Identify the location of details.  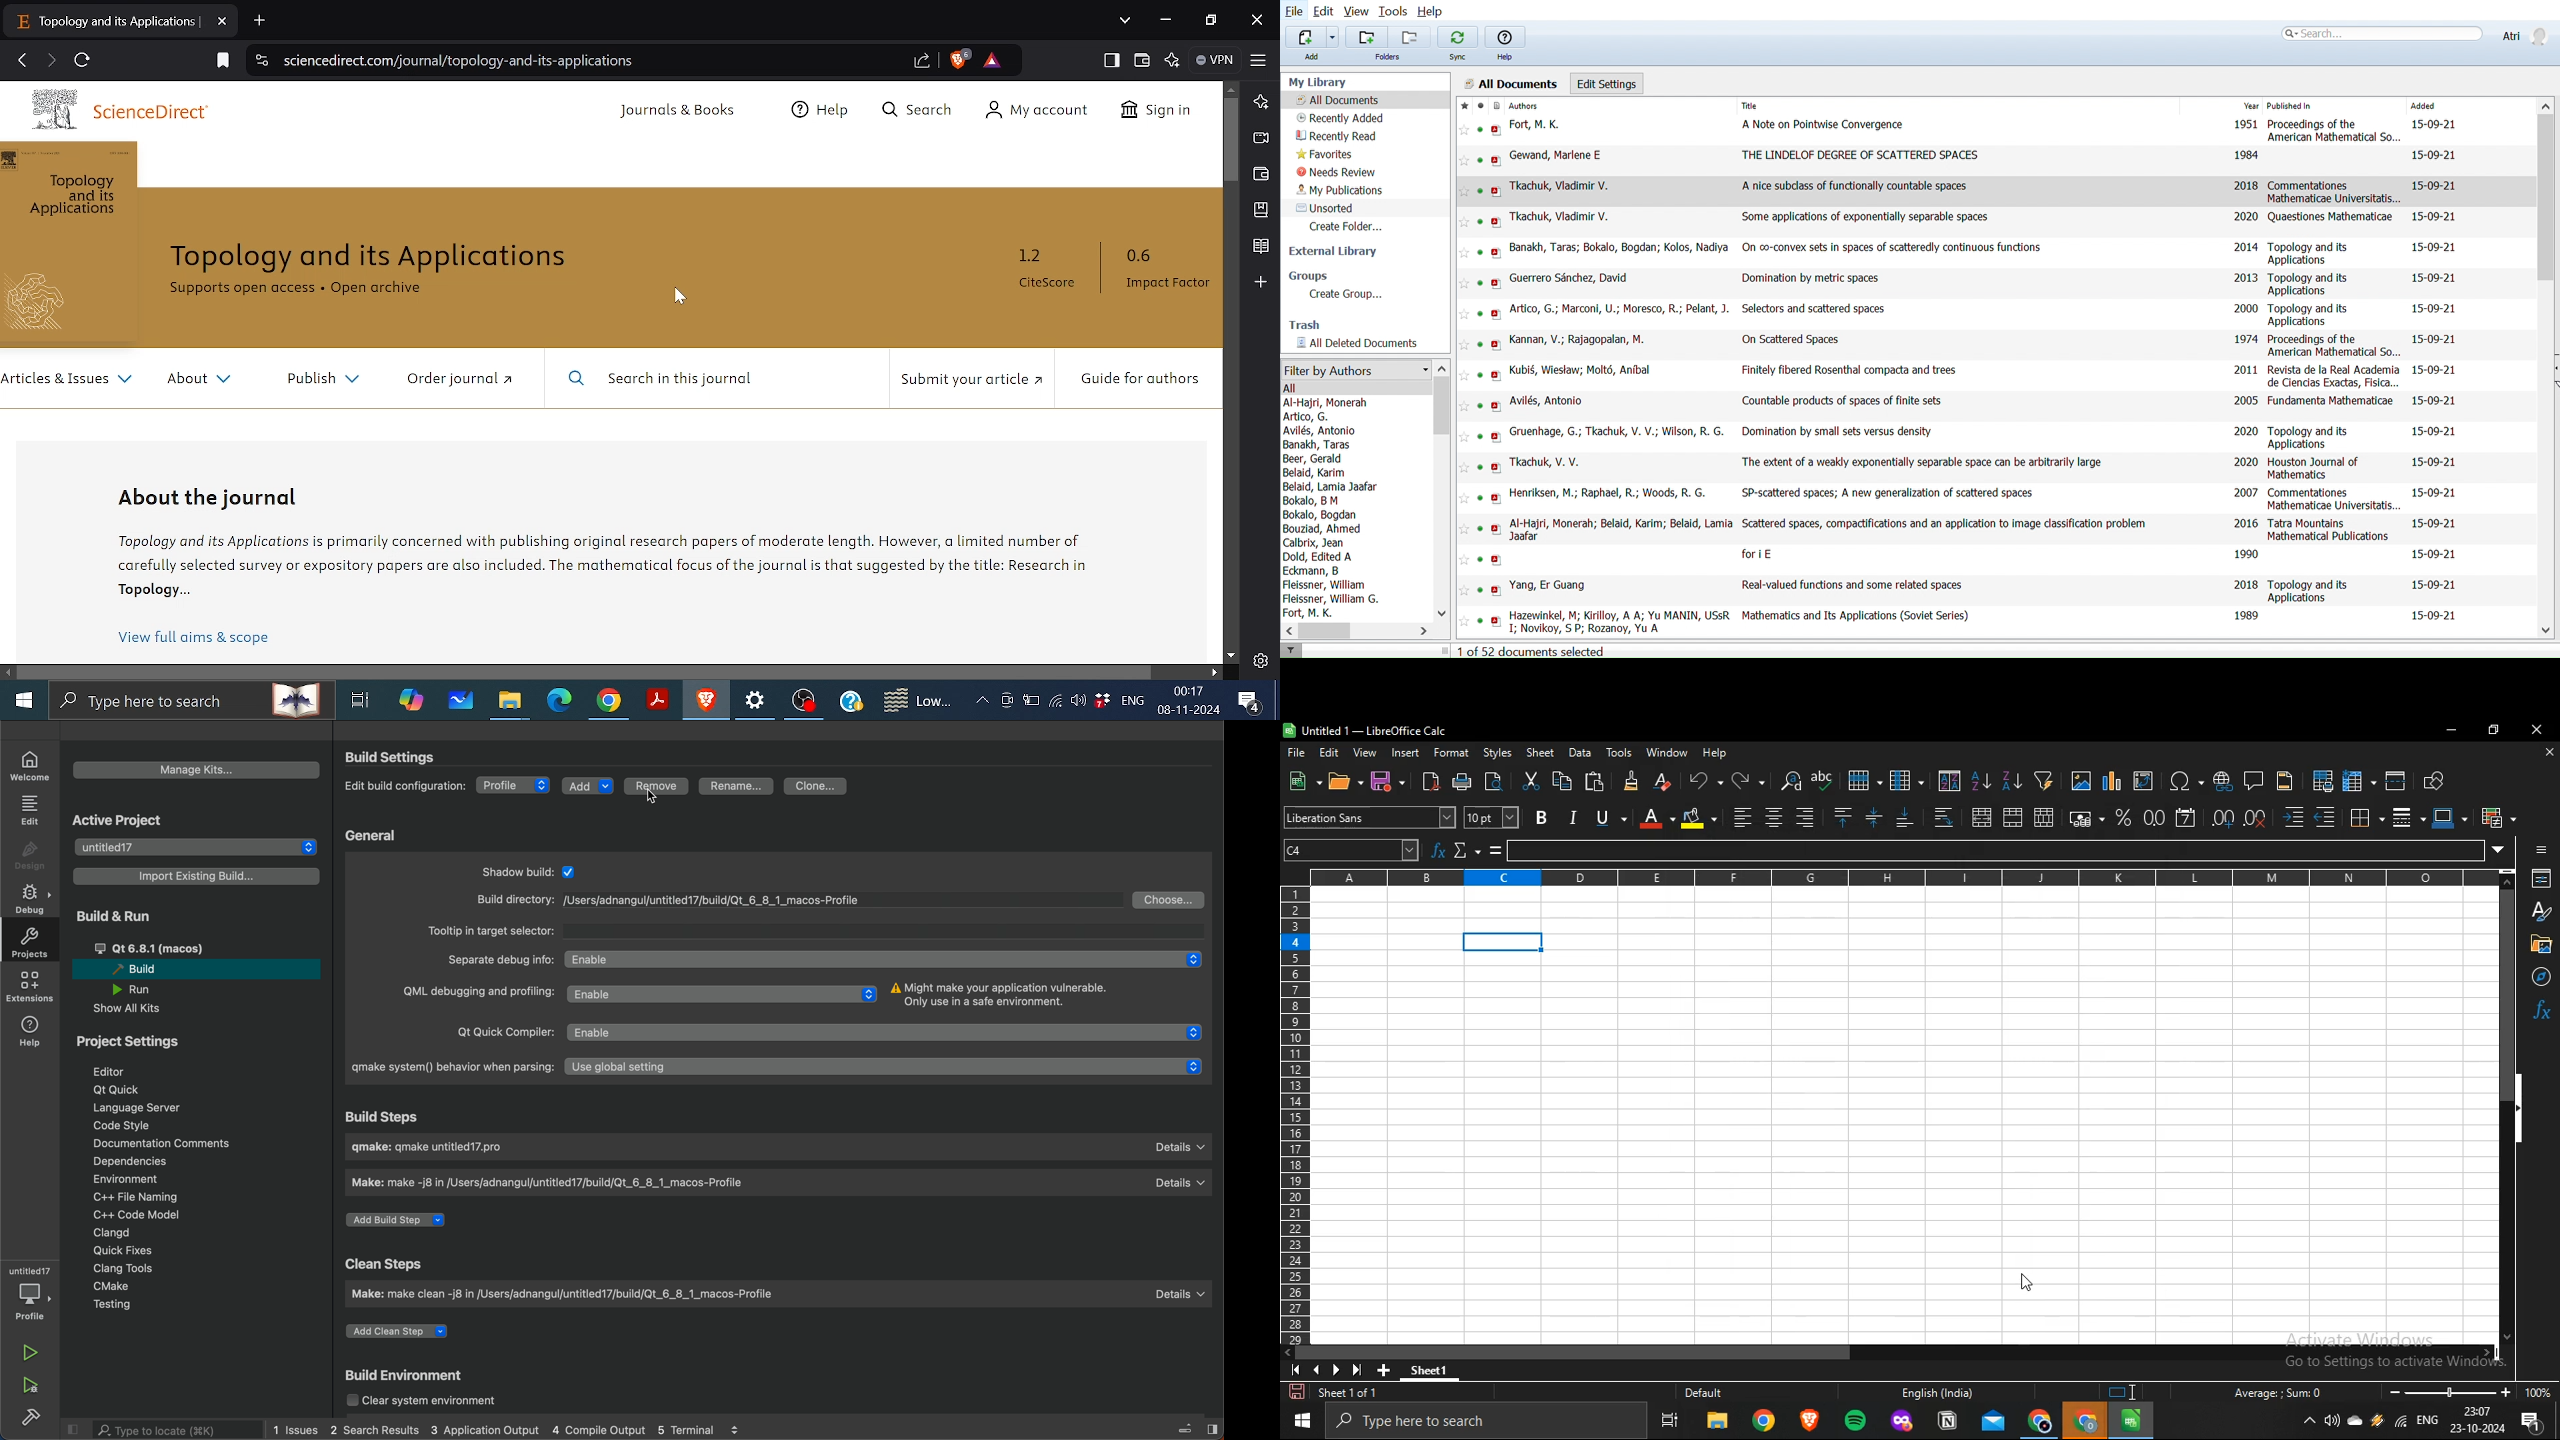
(1180, 1183).